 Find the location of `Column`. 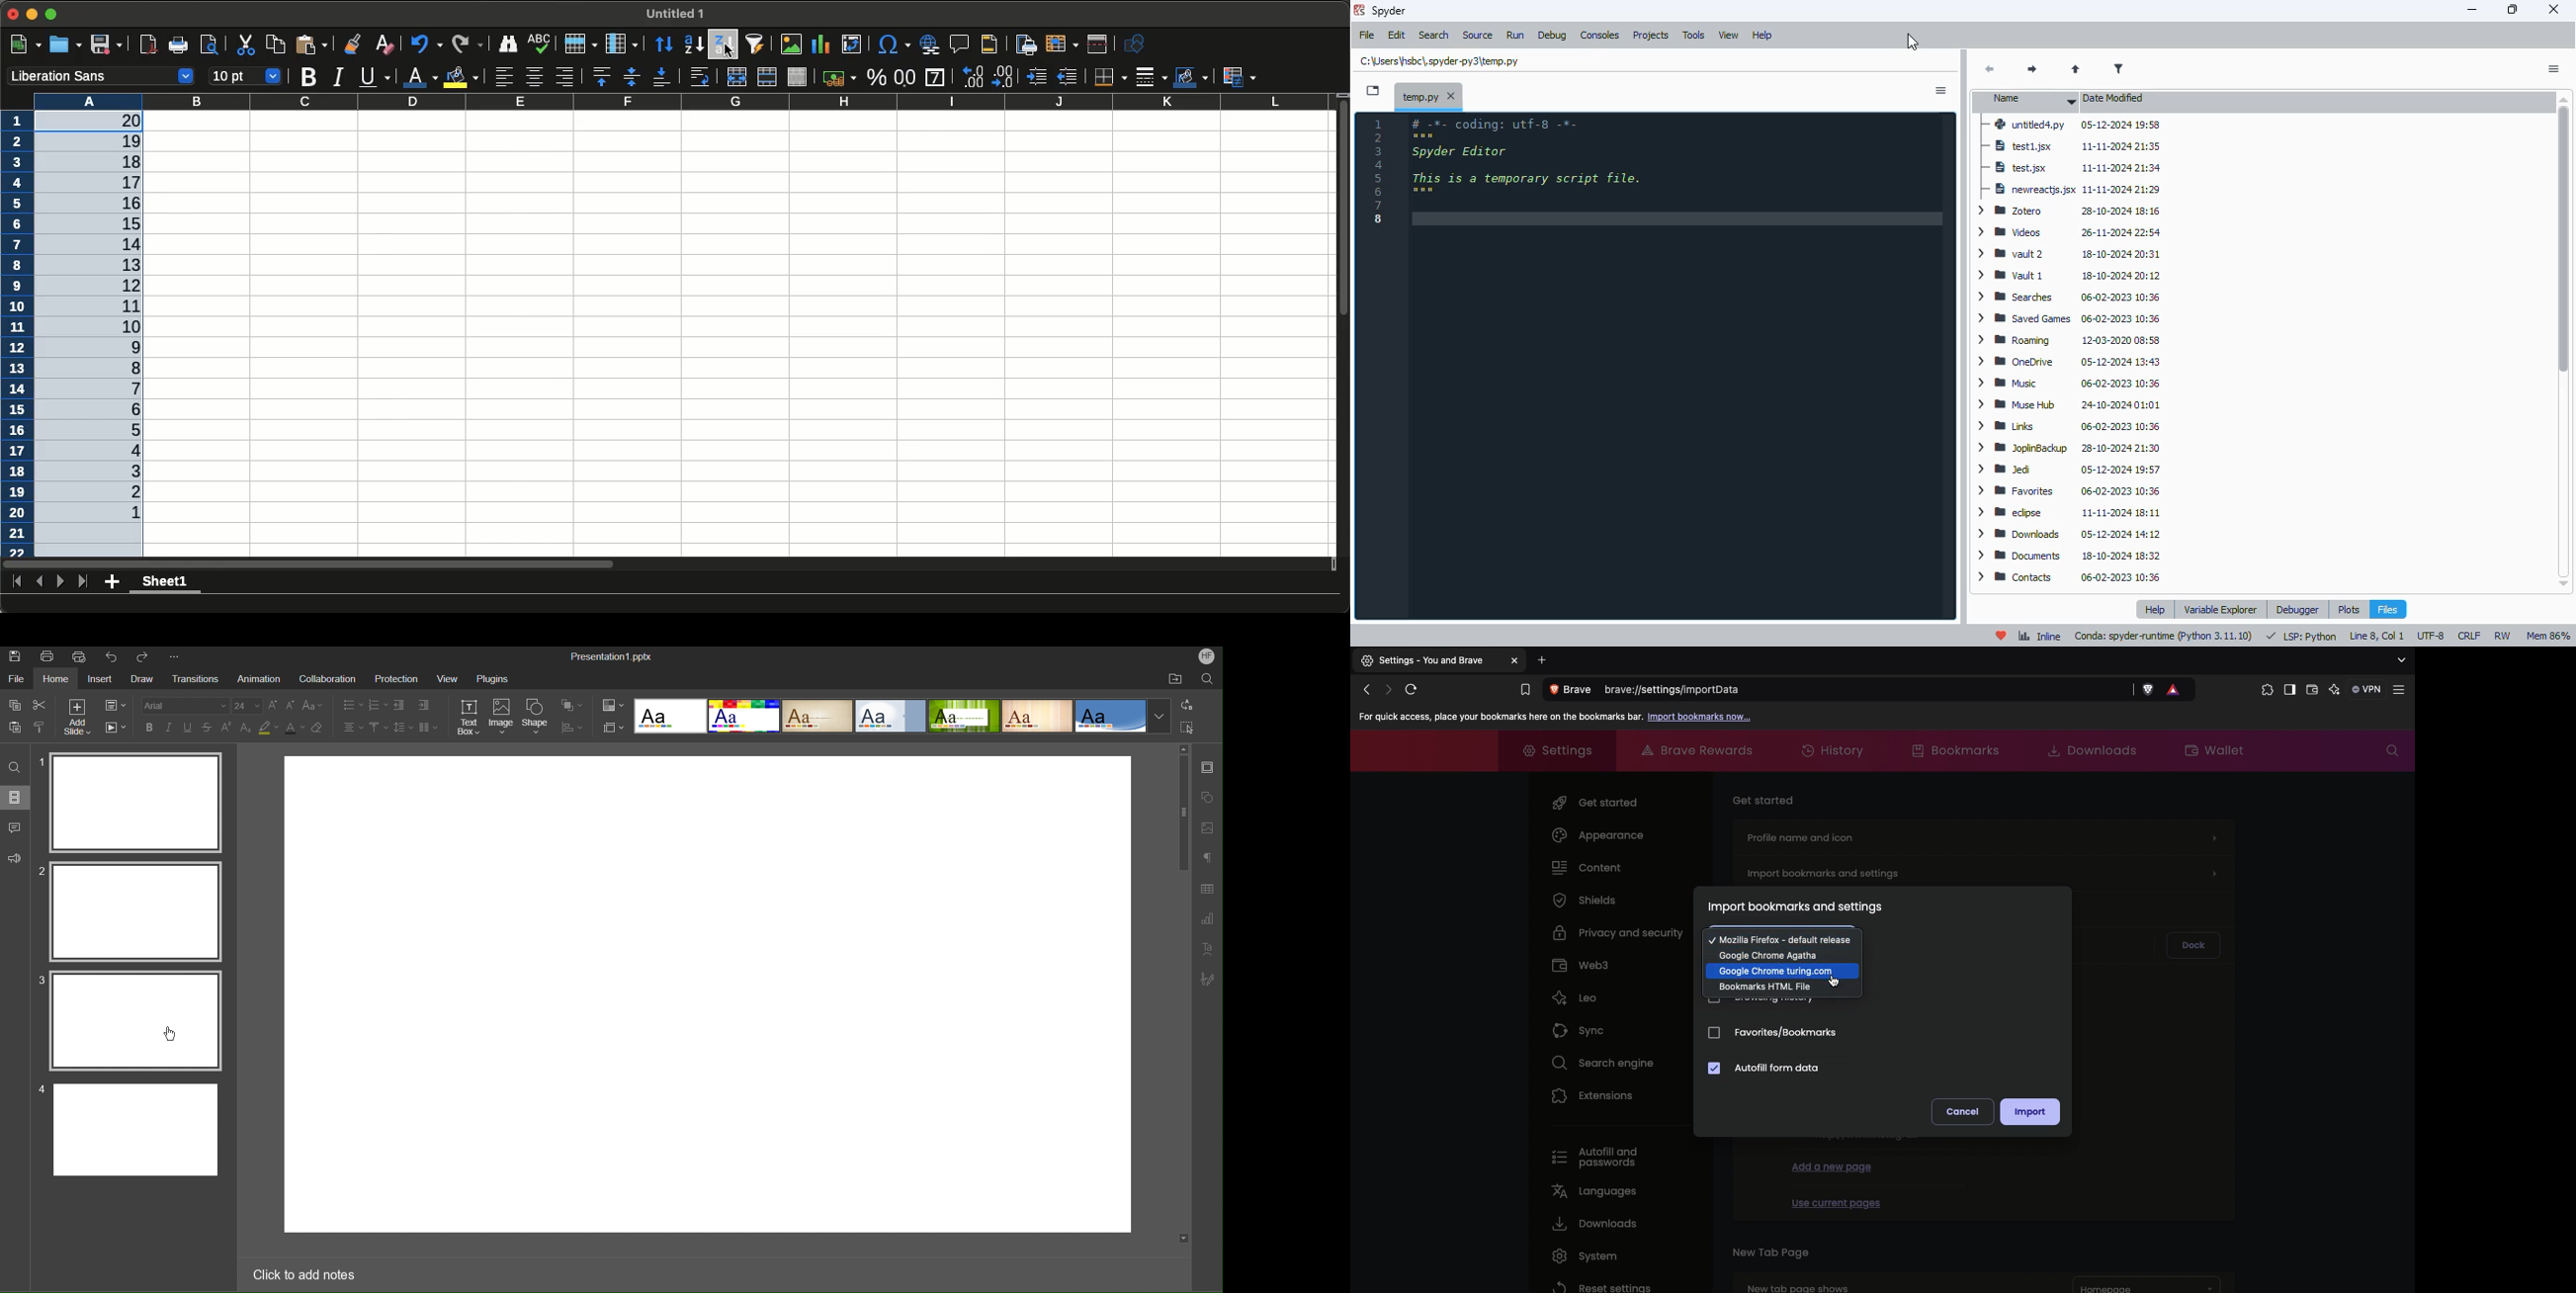

Column is located at coordinates (681, 100).